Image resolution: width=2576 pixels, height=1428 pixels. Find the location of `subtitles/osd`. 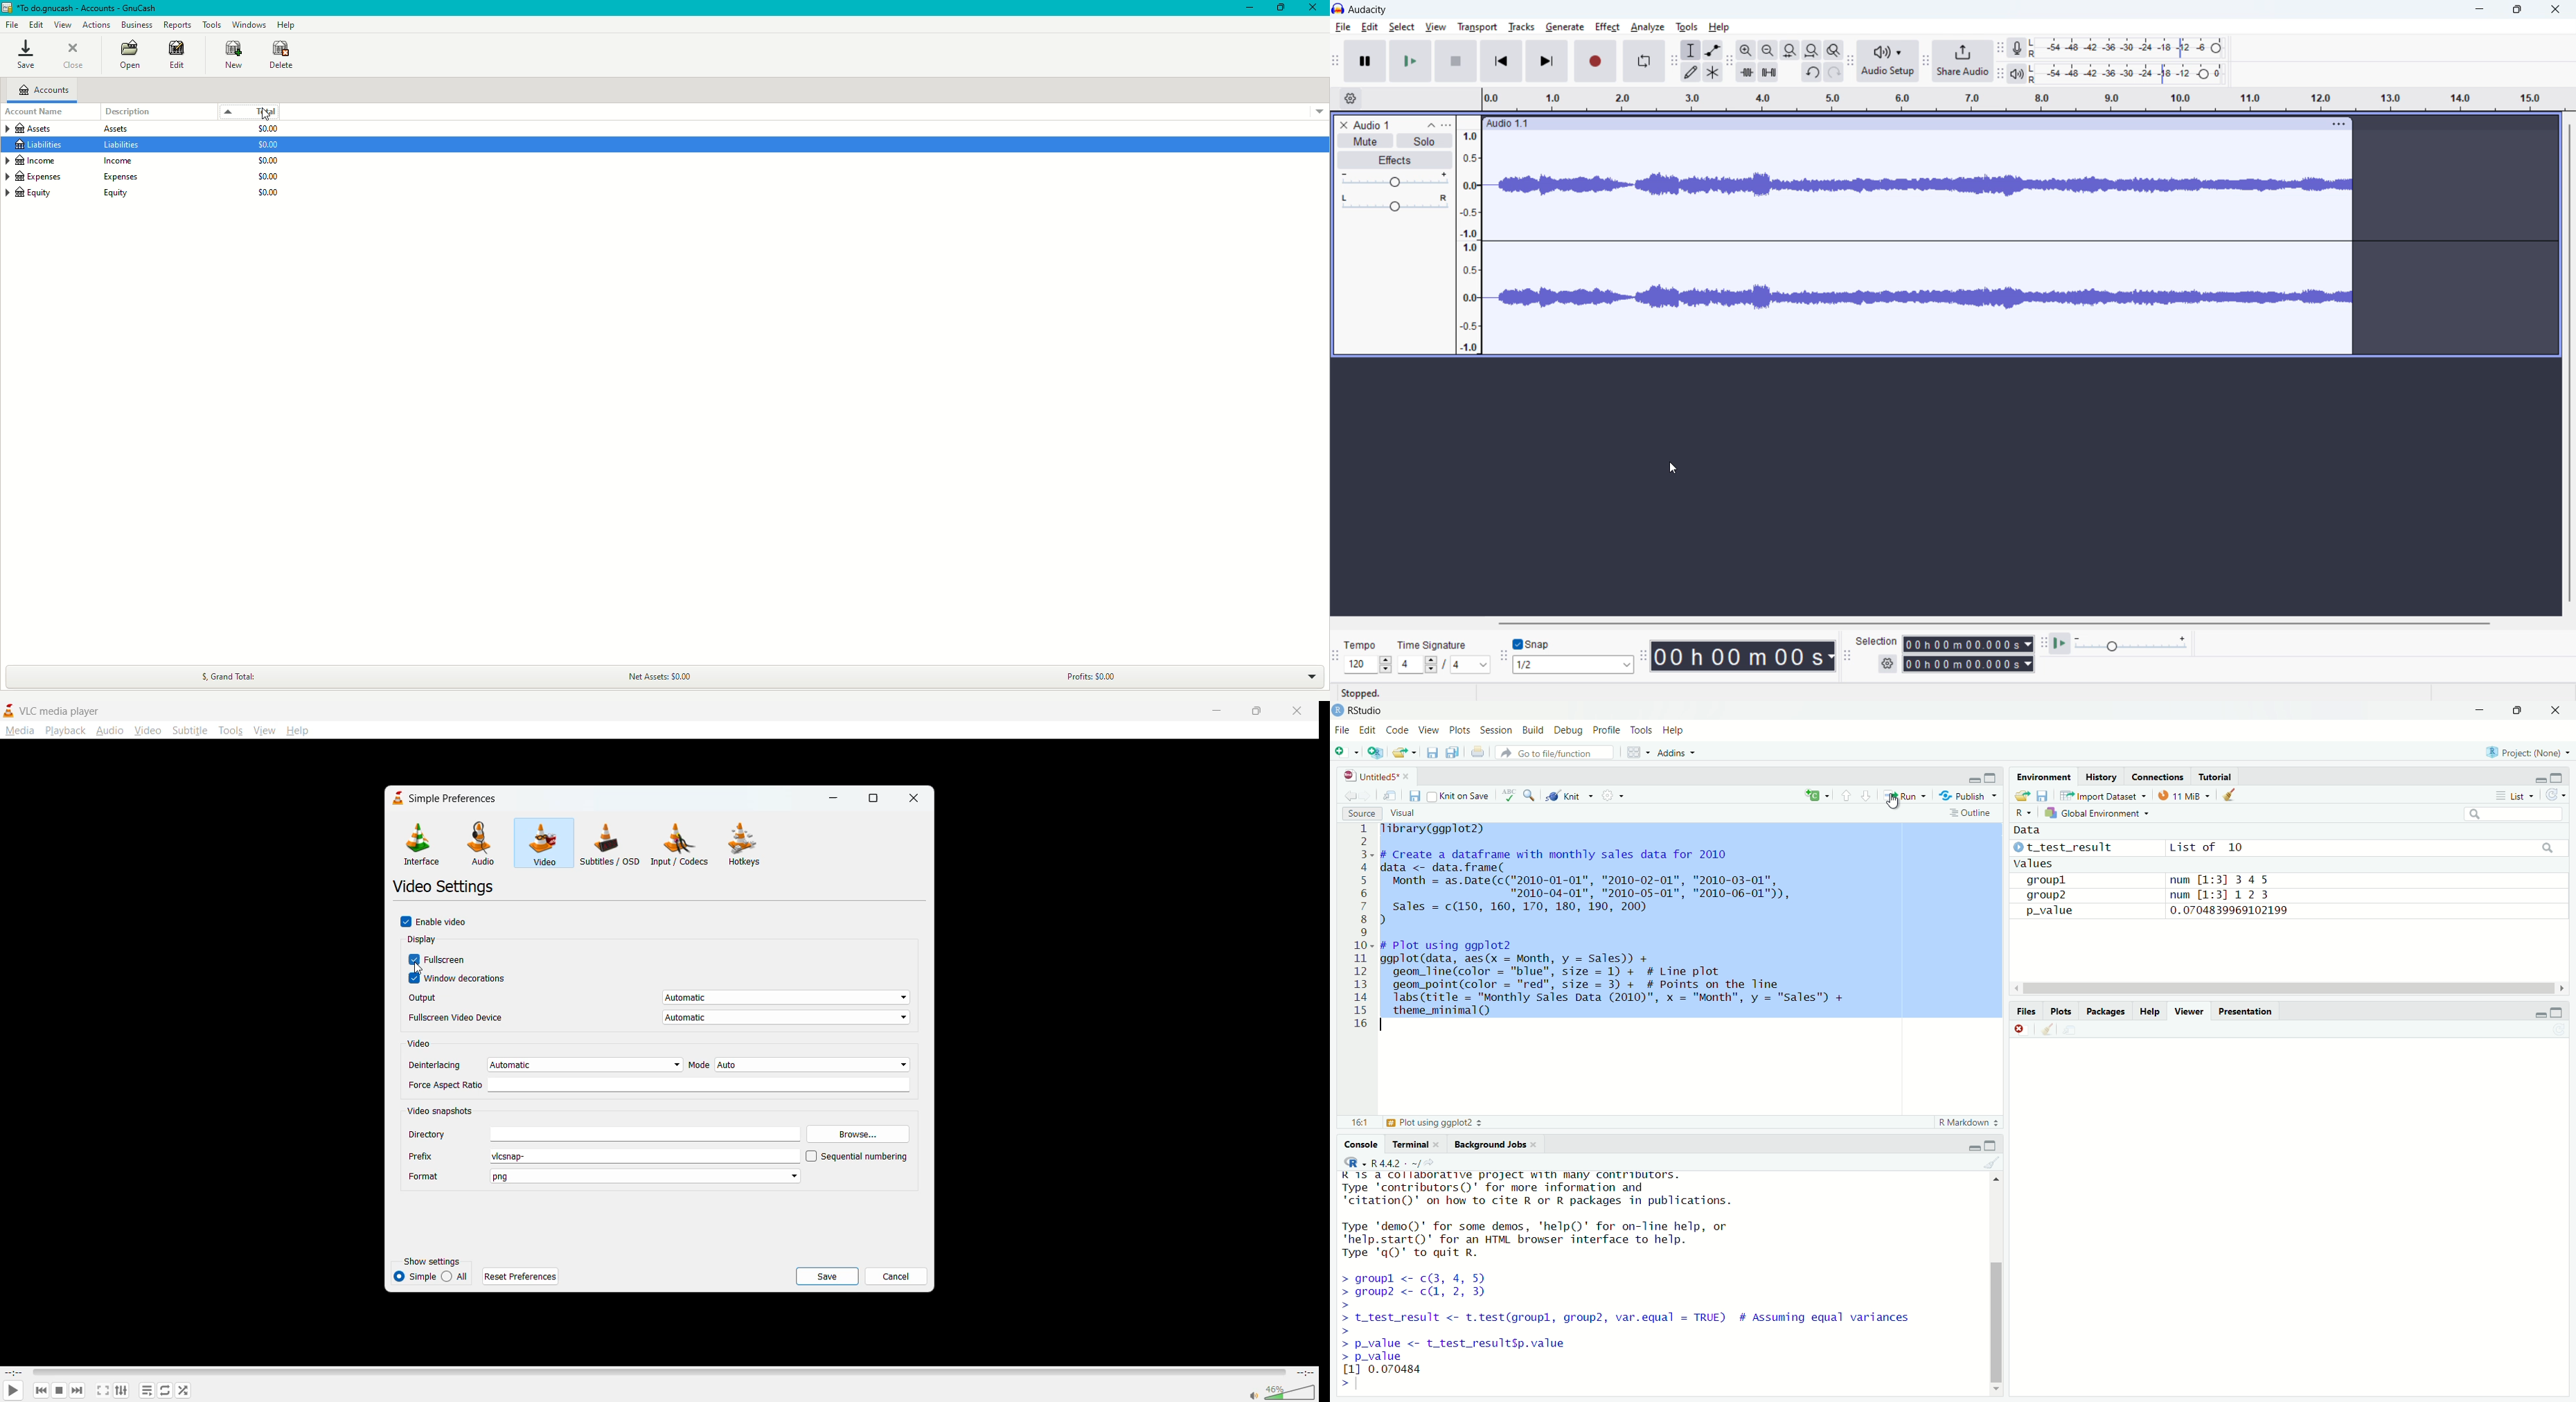

subtitles/osd is located at coordinates (610, 843).